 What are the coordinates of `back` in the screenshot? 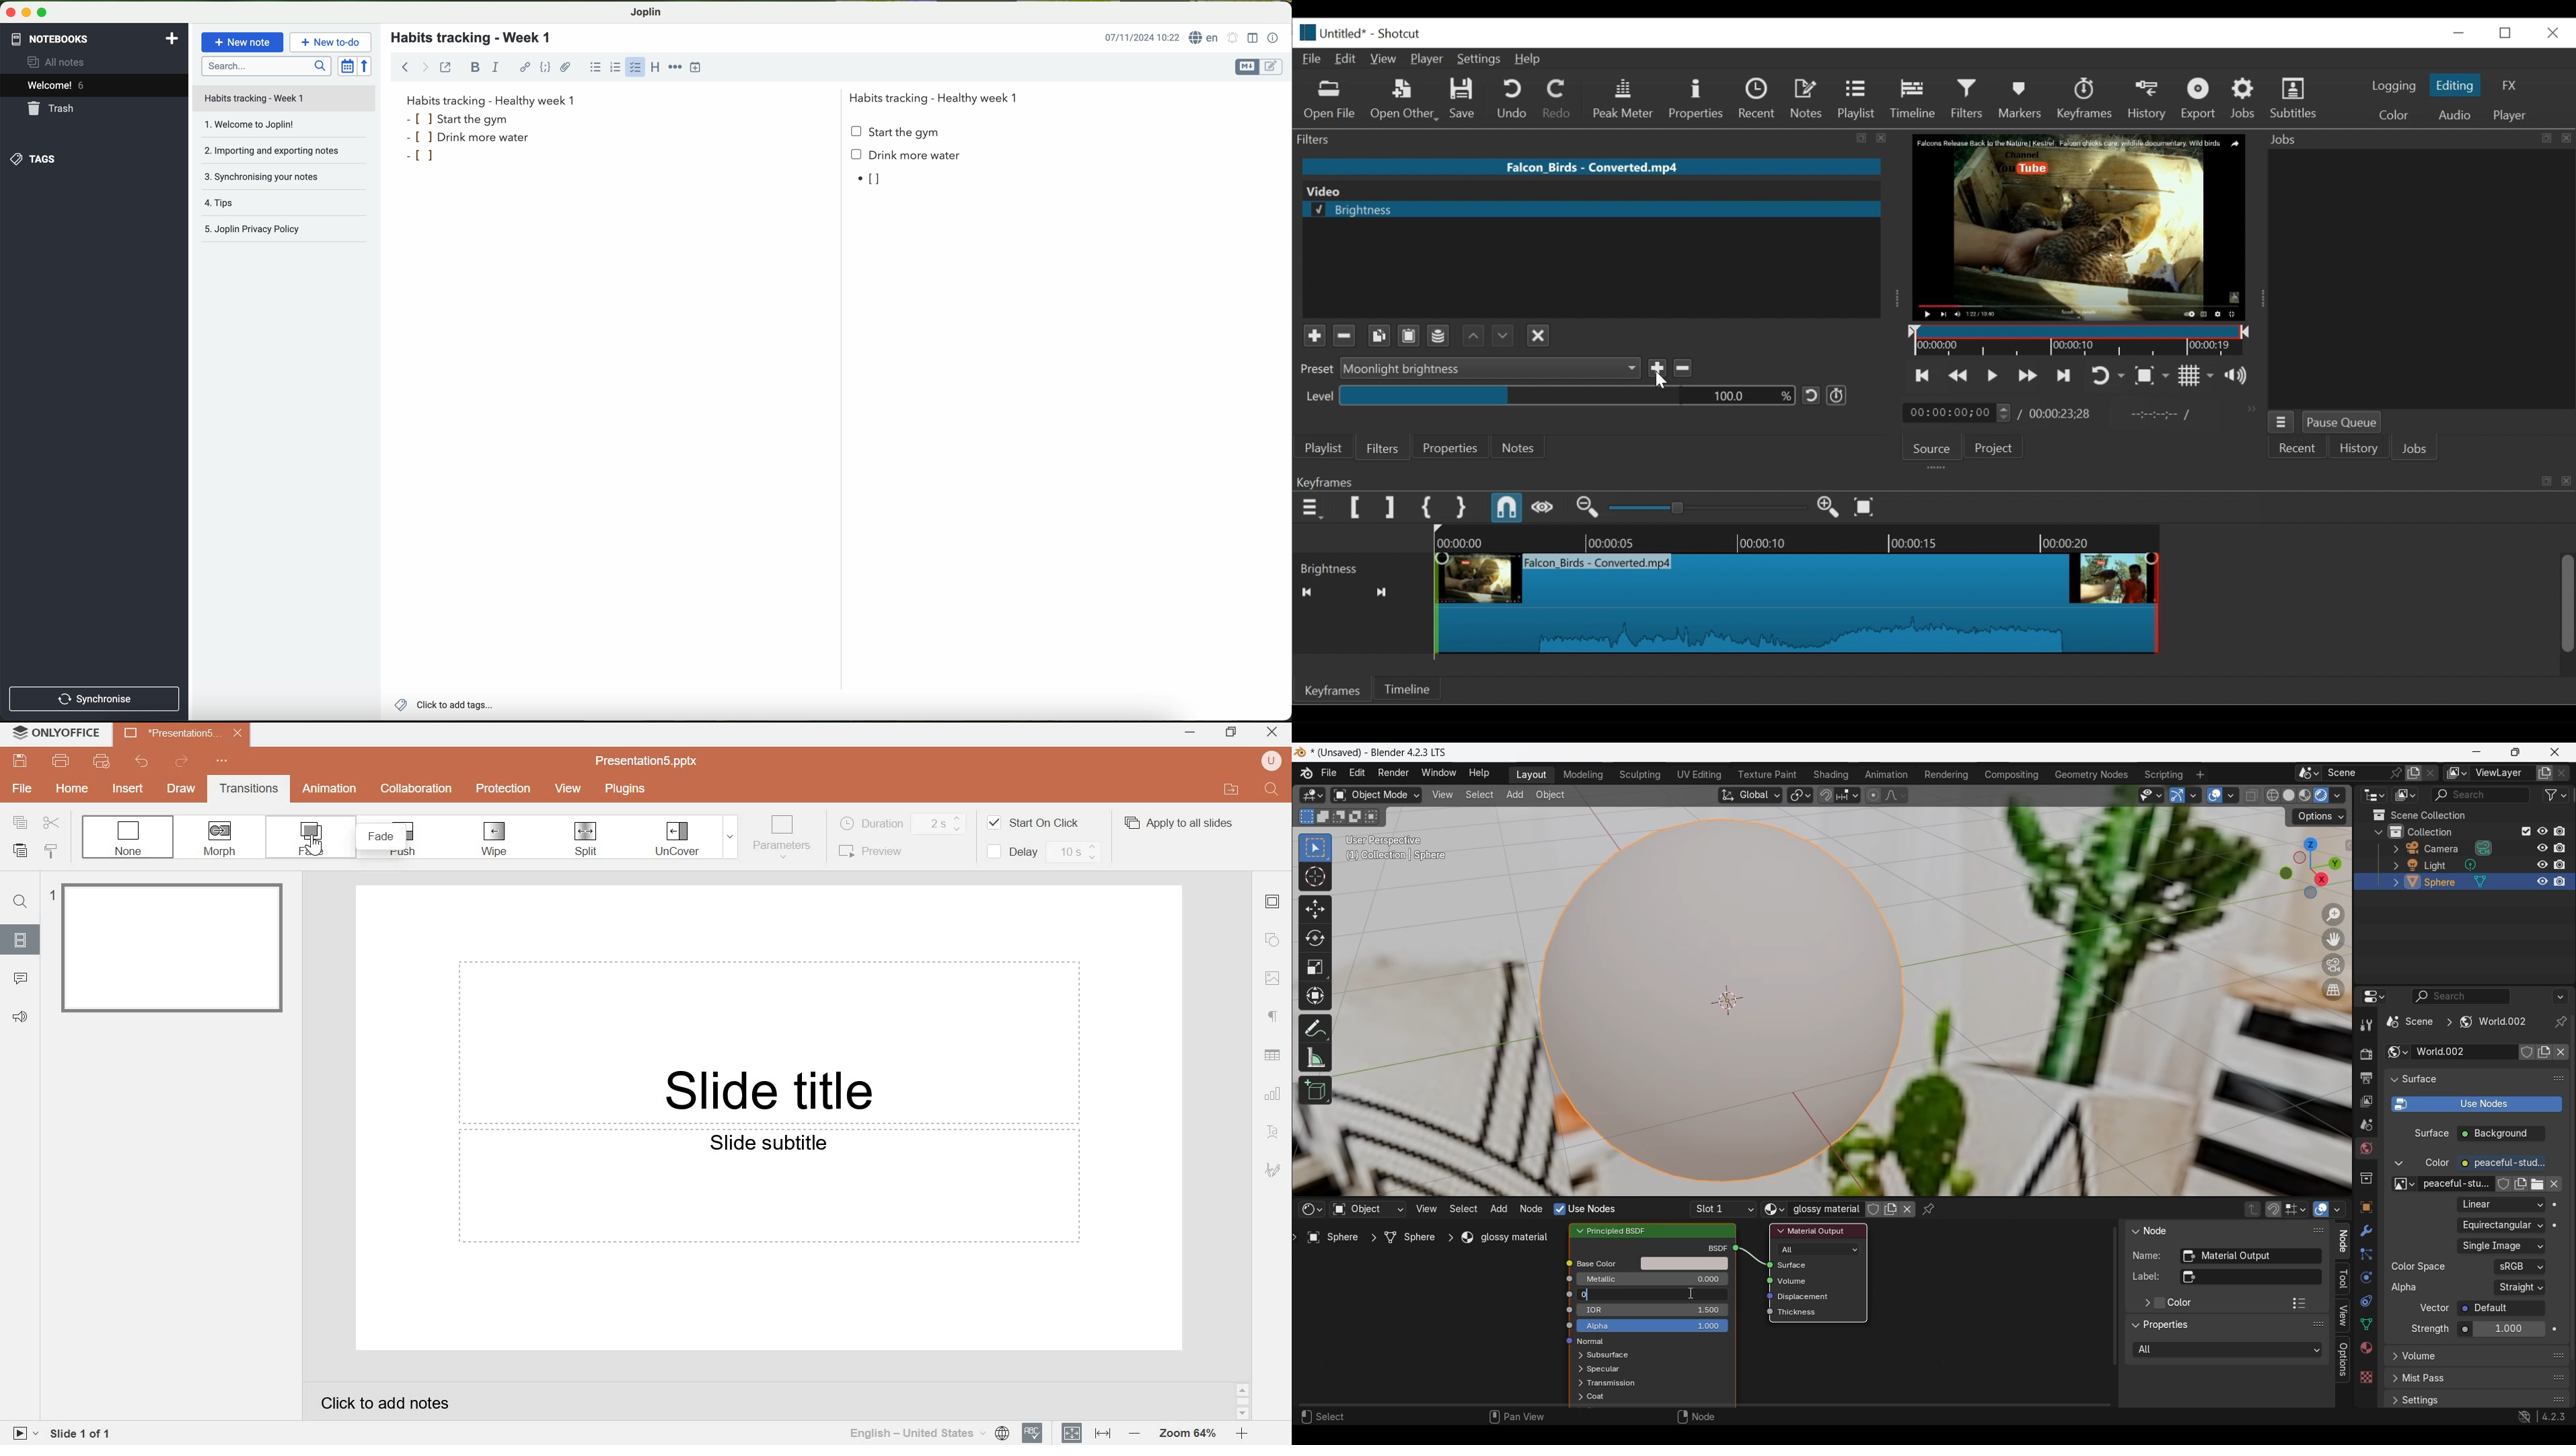 It's located at (402, 66).